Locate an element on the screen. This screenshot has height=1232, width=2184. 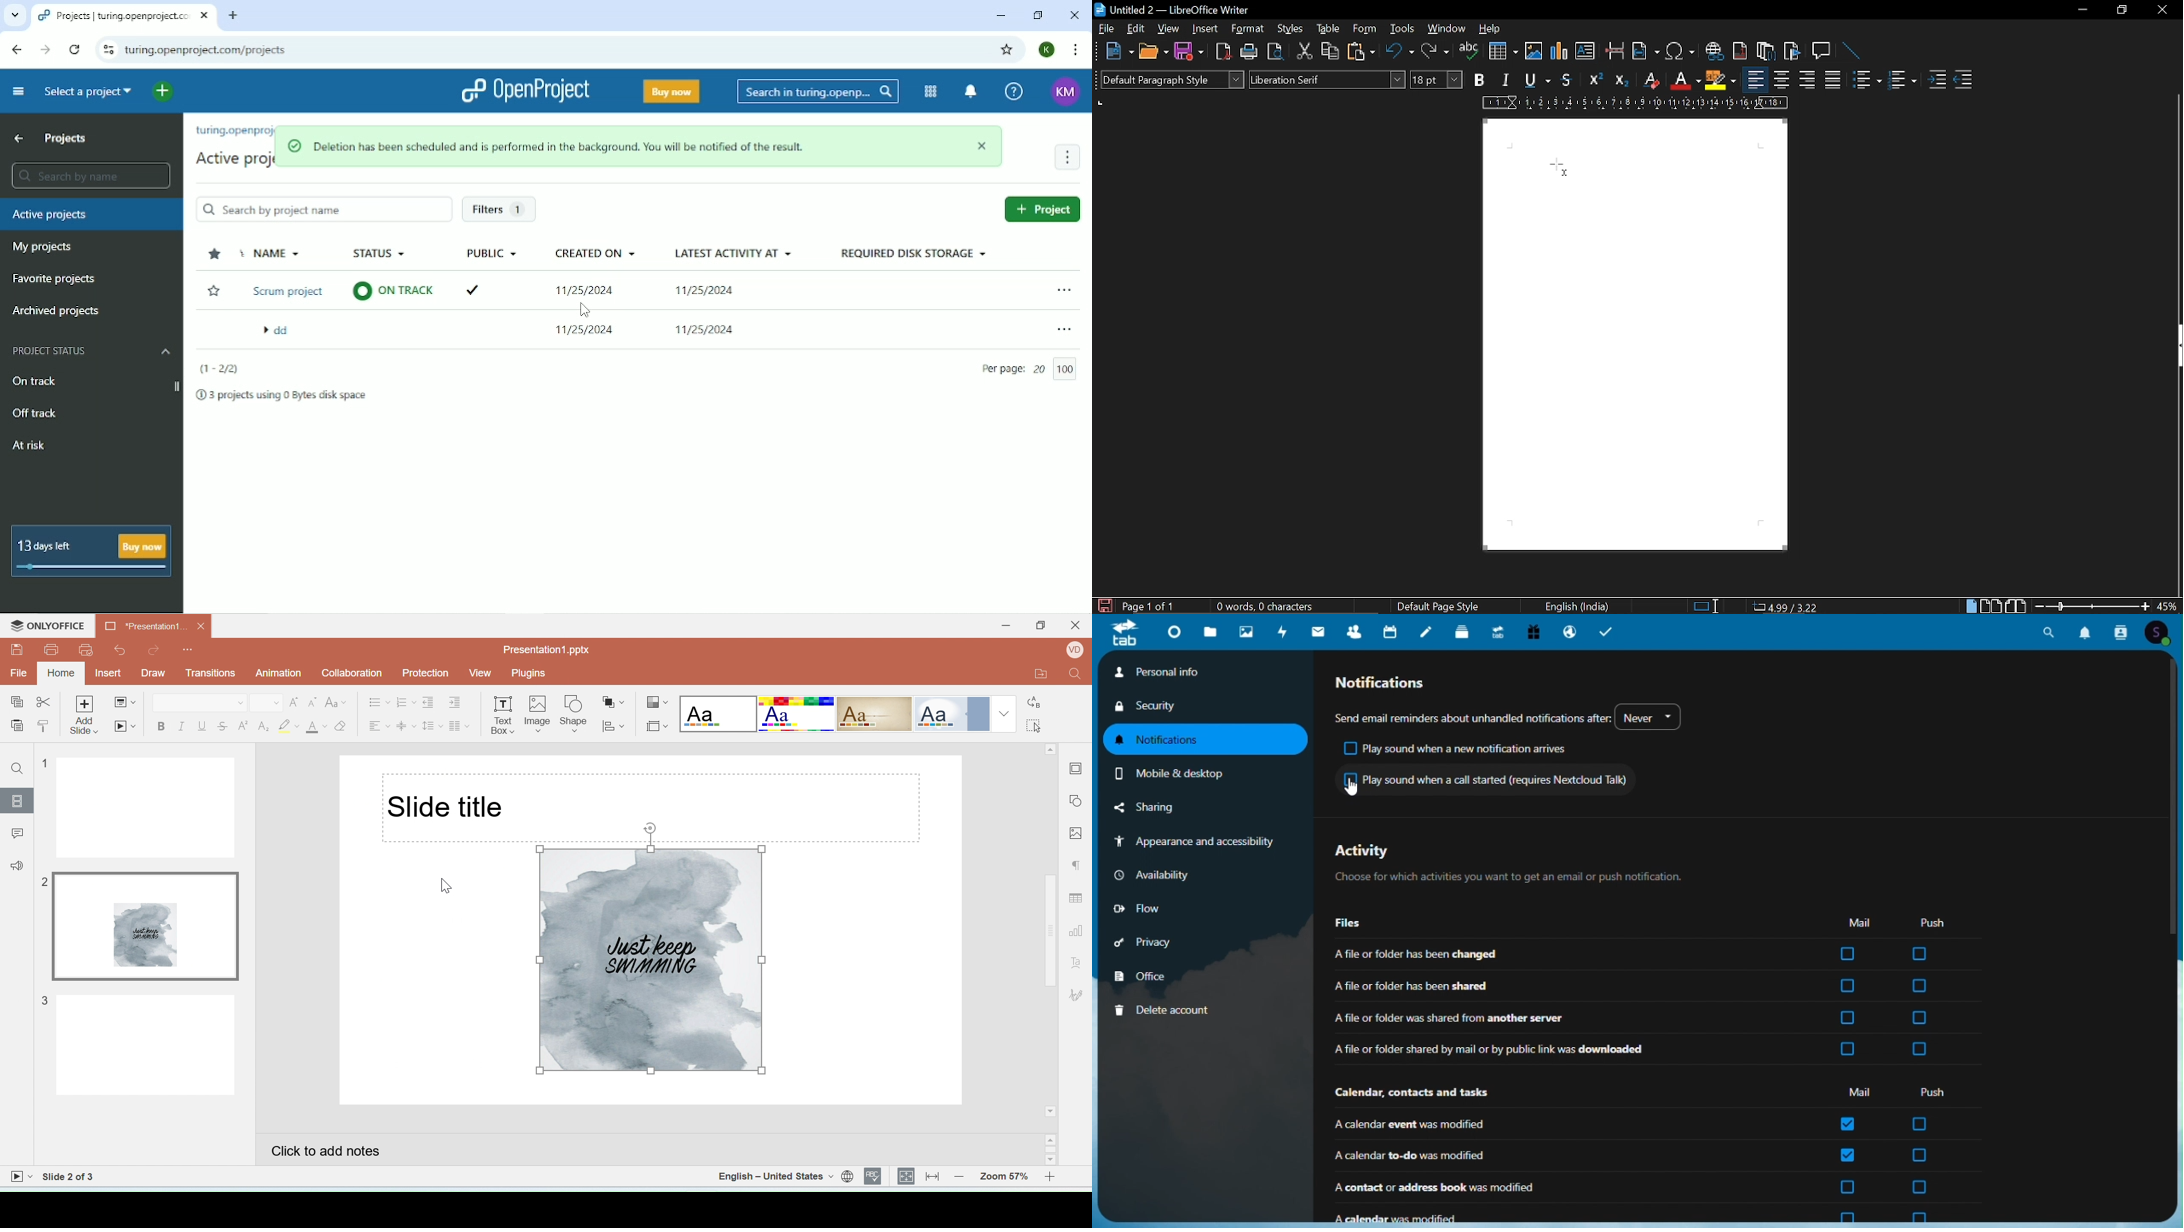
styles is located at coordinates (1292, 31).